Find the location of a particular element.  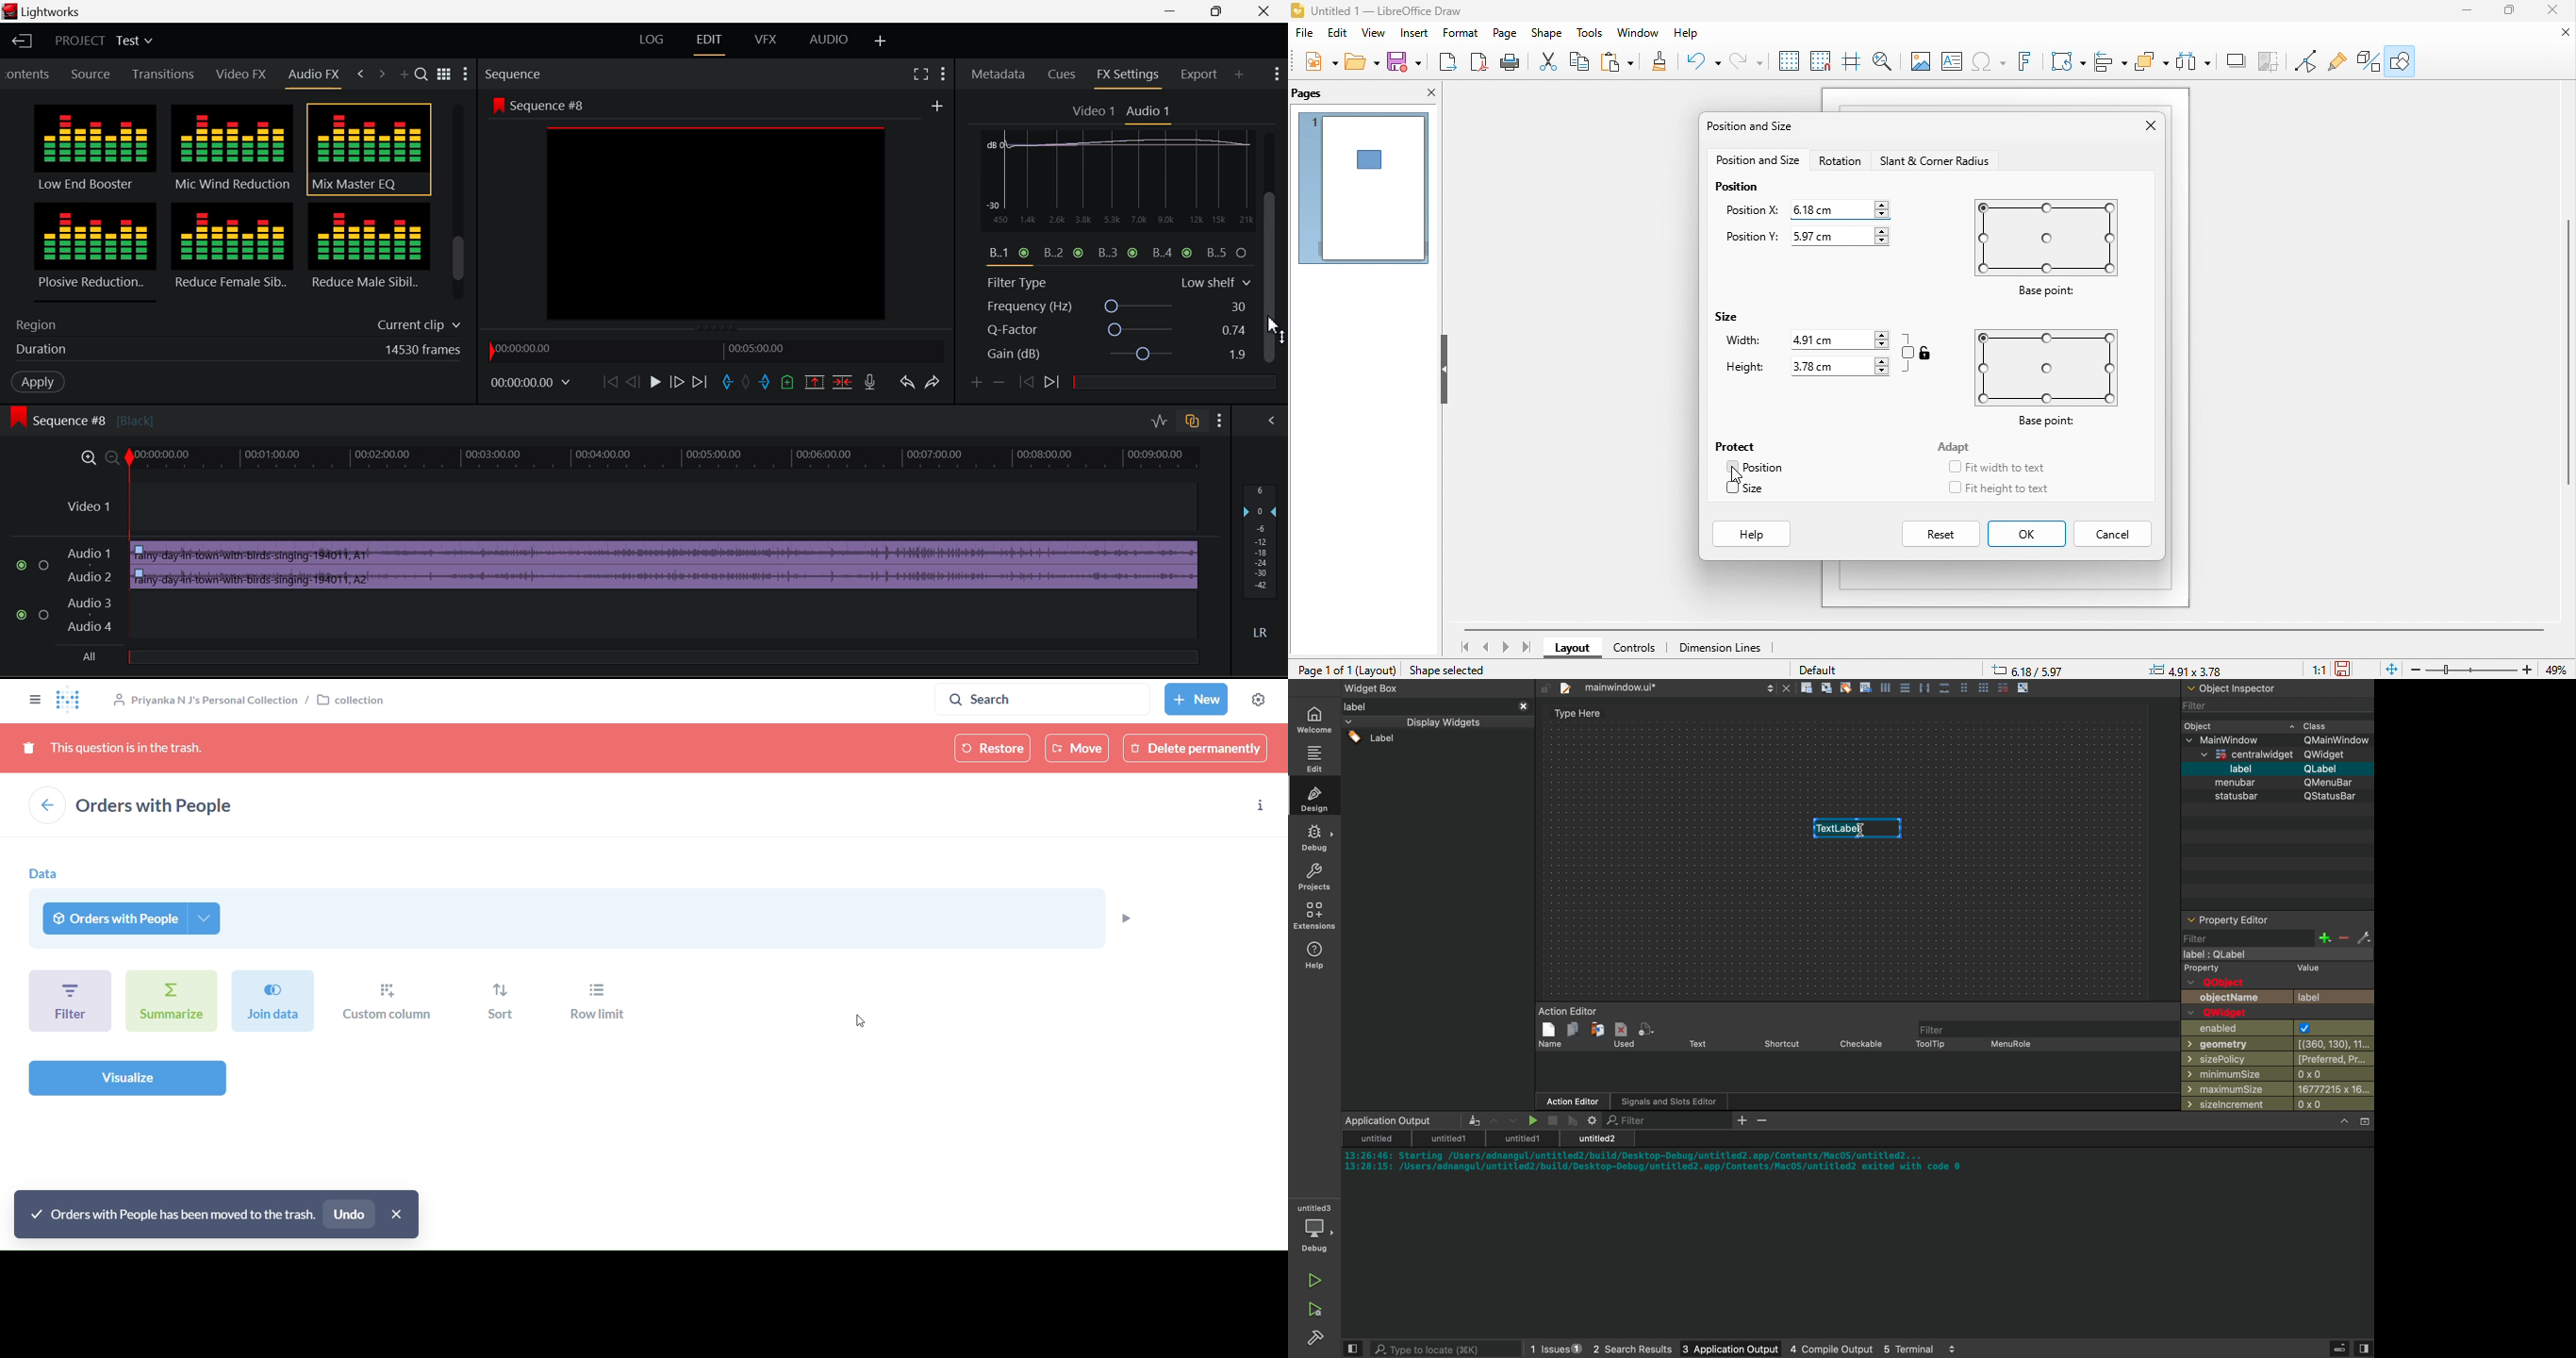

Project Title is located at coordinates (102, 40).